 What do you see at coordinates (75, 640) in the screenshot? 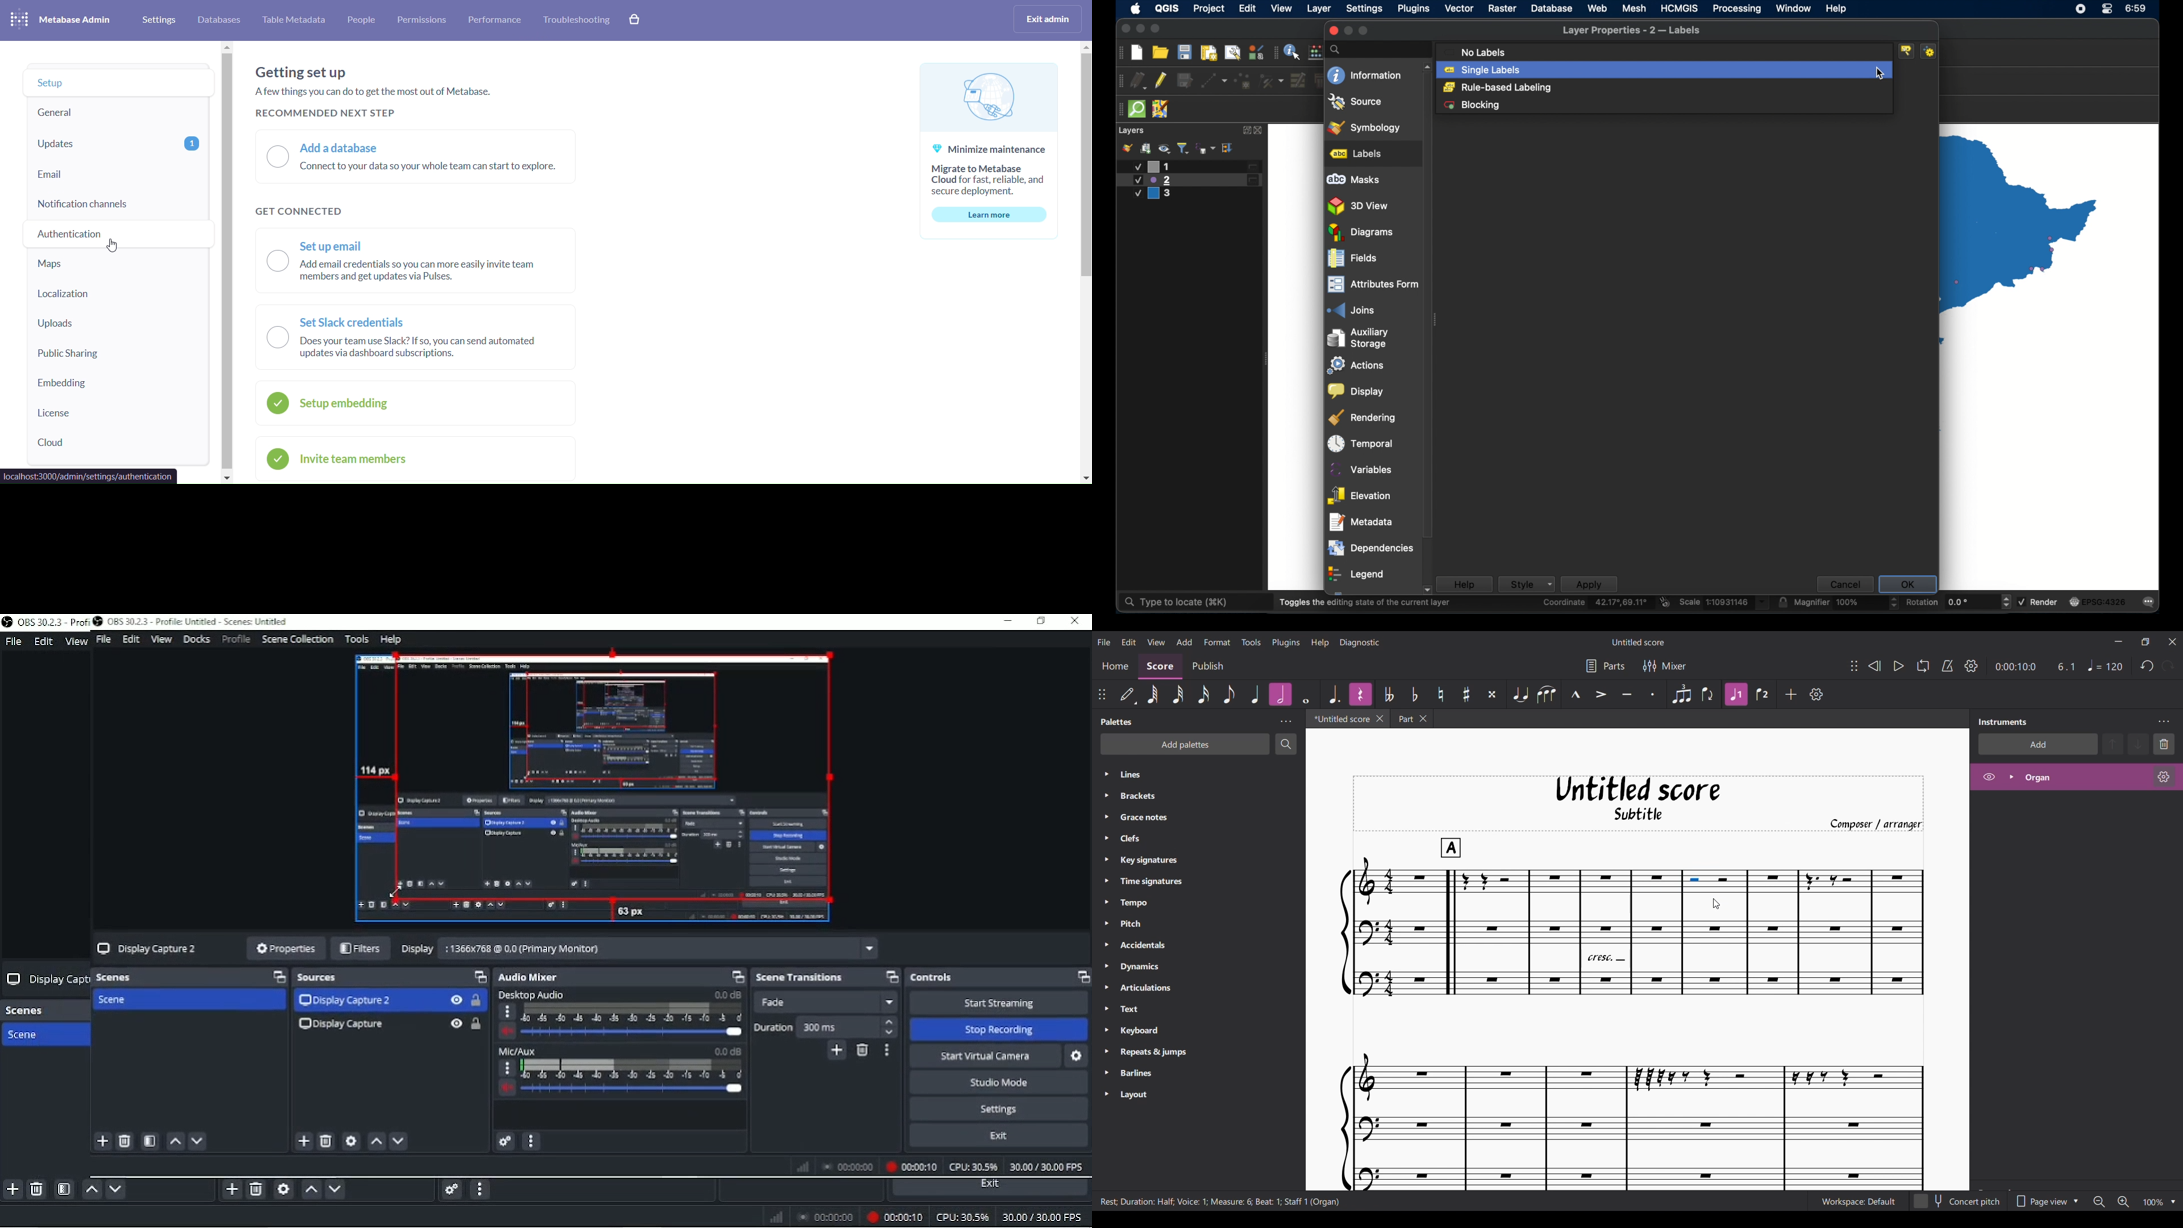
I see `View` at bounding box center [75, 640].